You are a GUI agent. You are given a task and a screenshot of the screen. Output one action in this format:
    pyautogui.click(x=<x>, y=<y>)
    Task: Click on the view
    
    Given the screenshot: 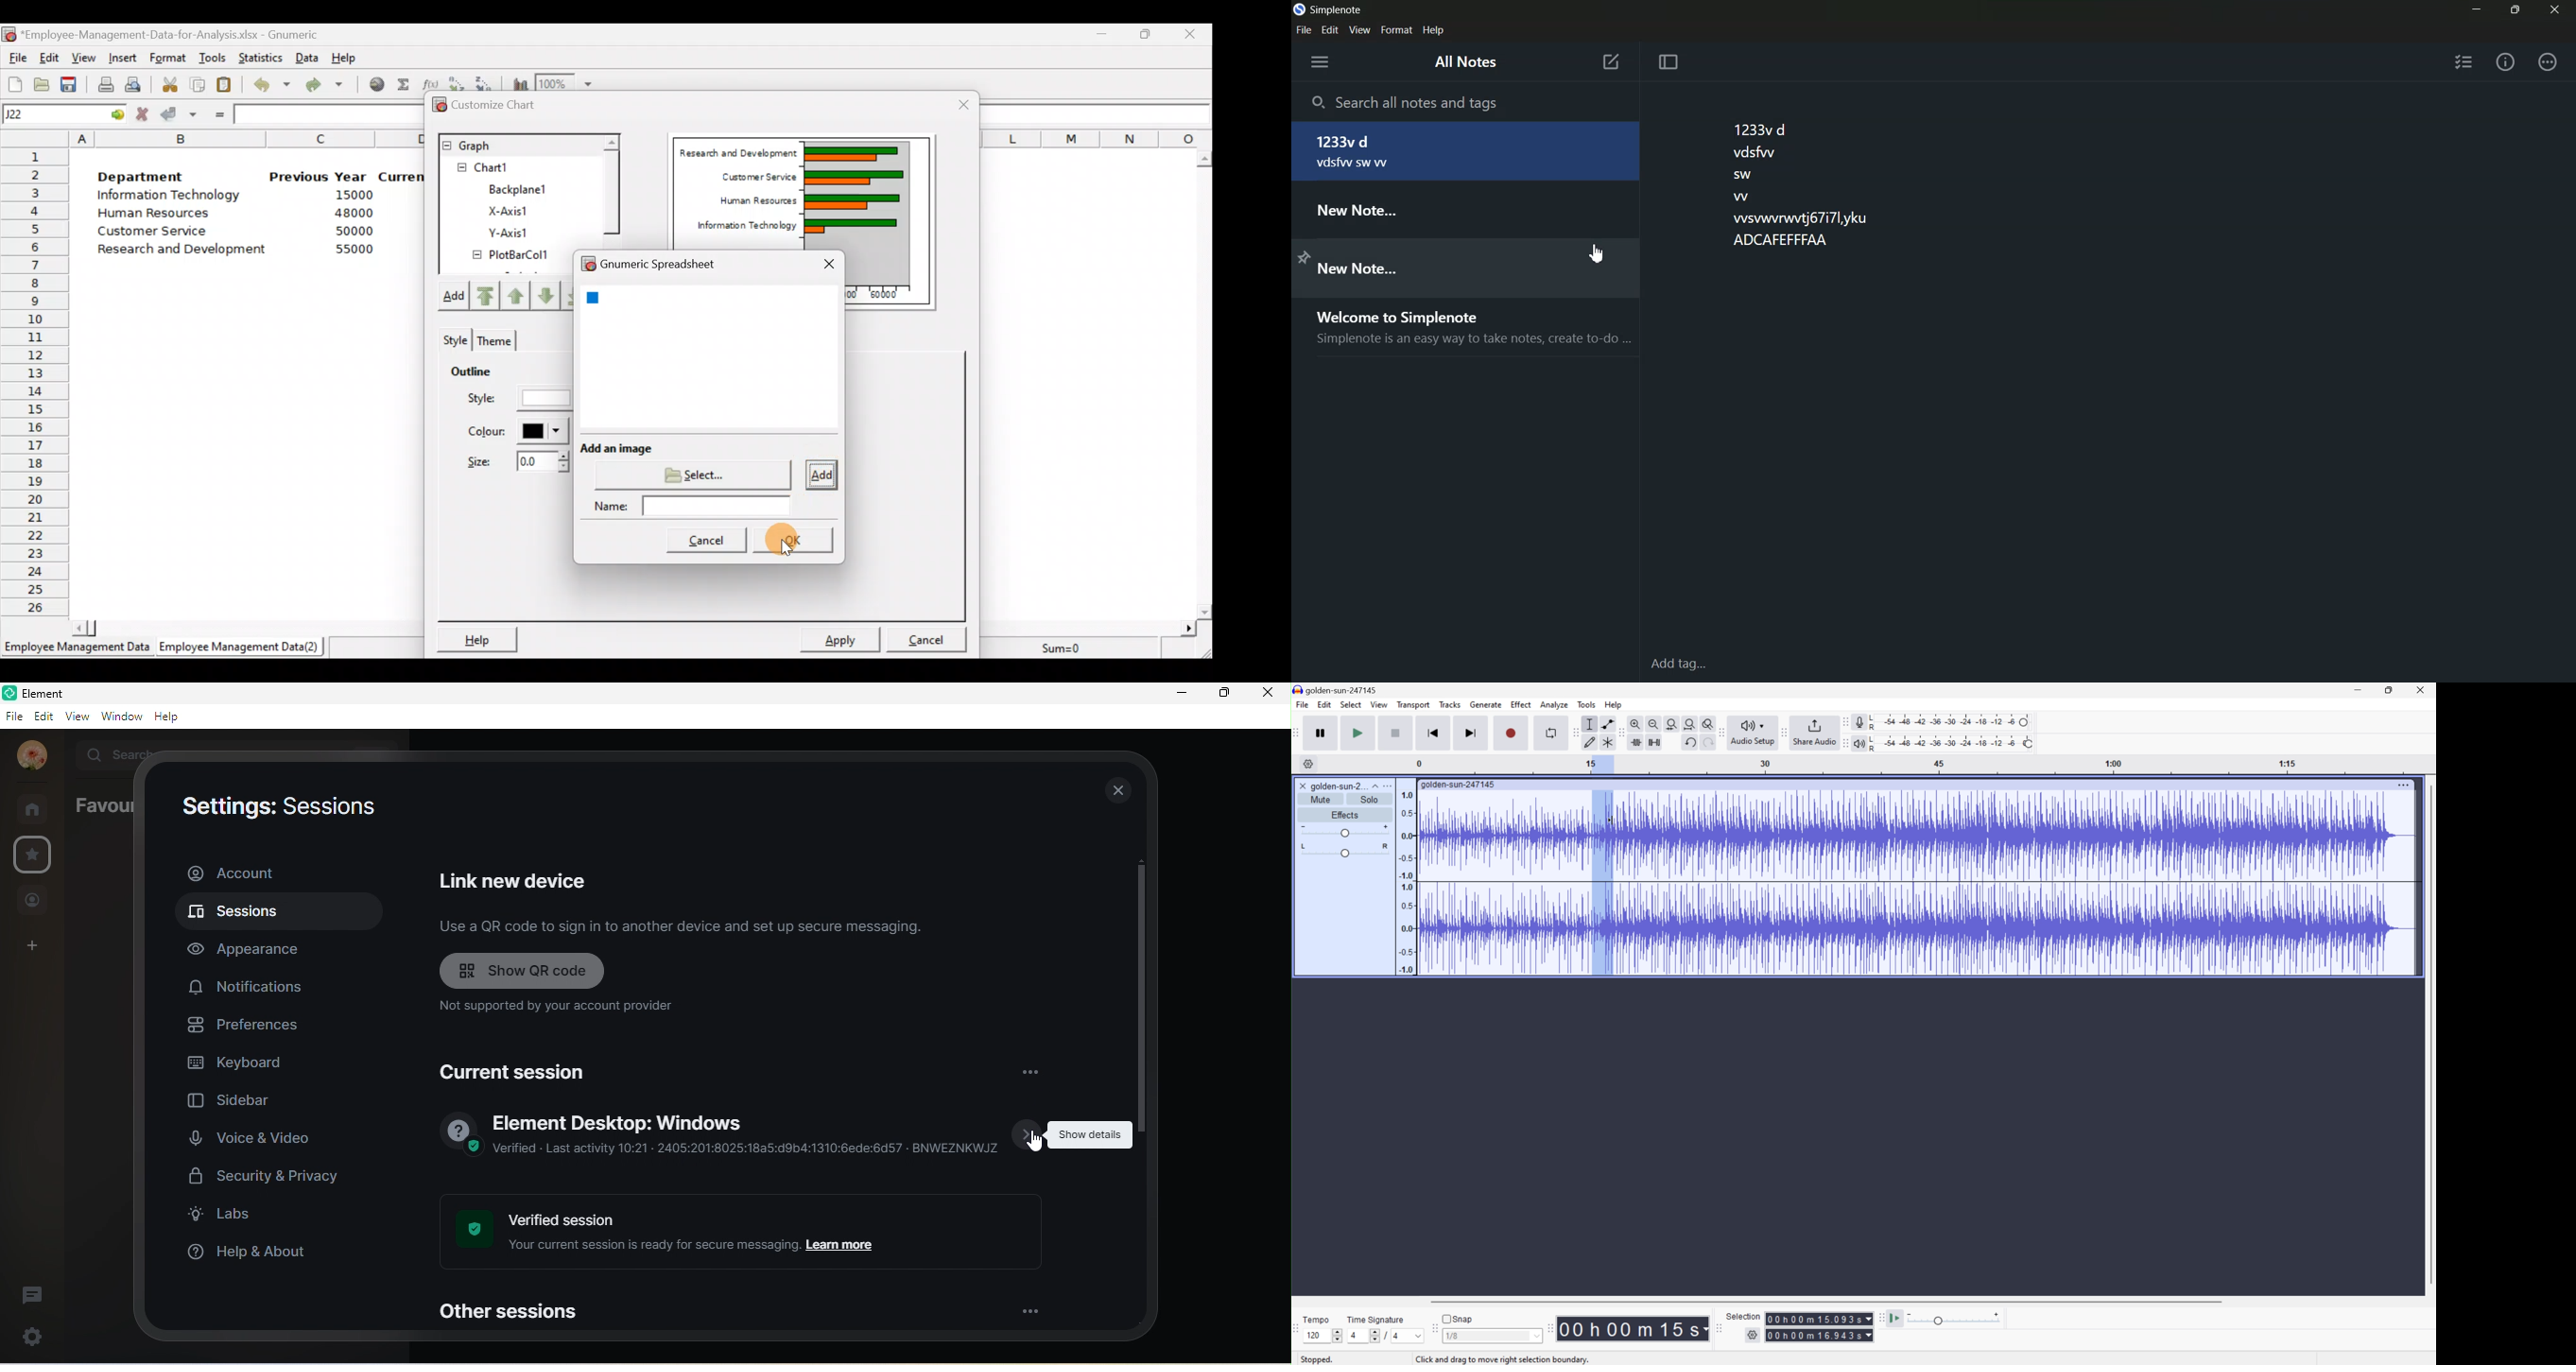 What is the action you would take?
    pyautogui.click(x=78, y=715)
    